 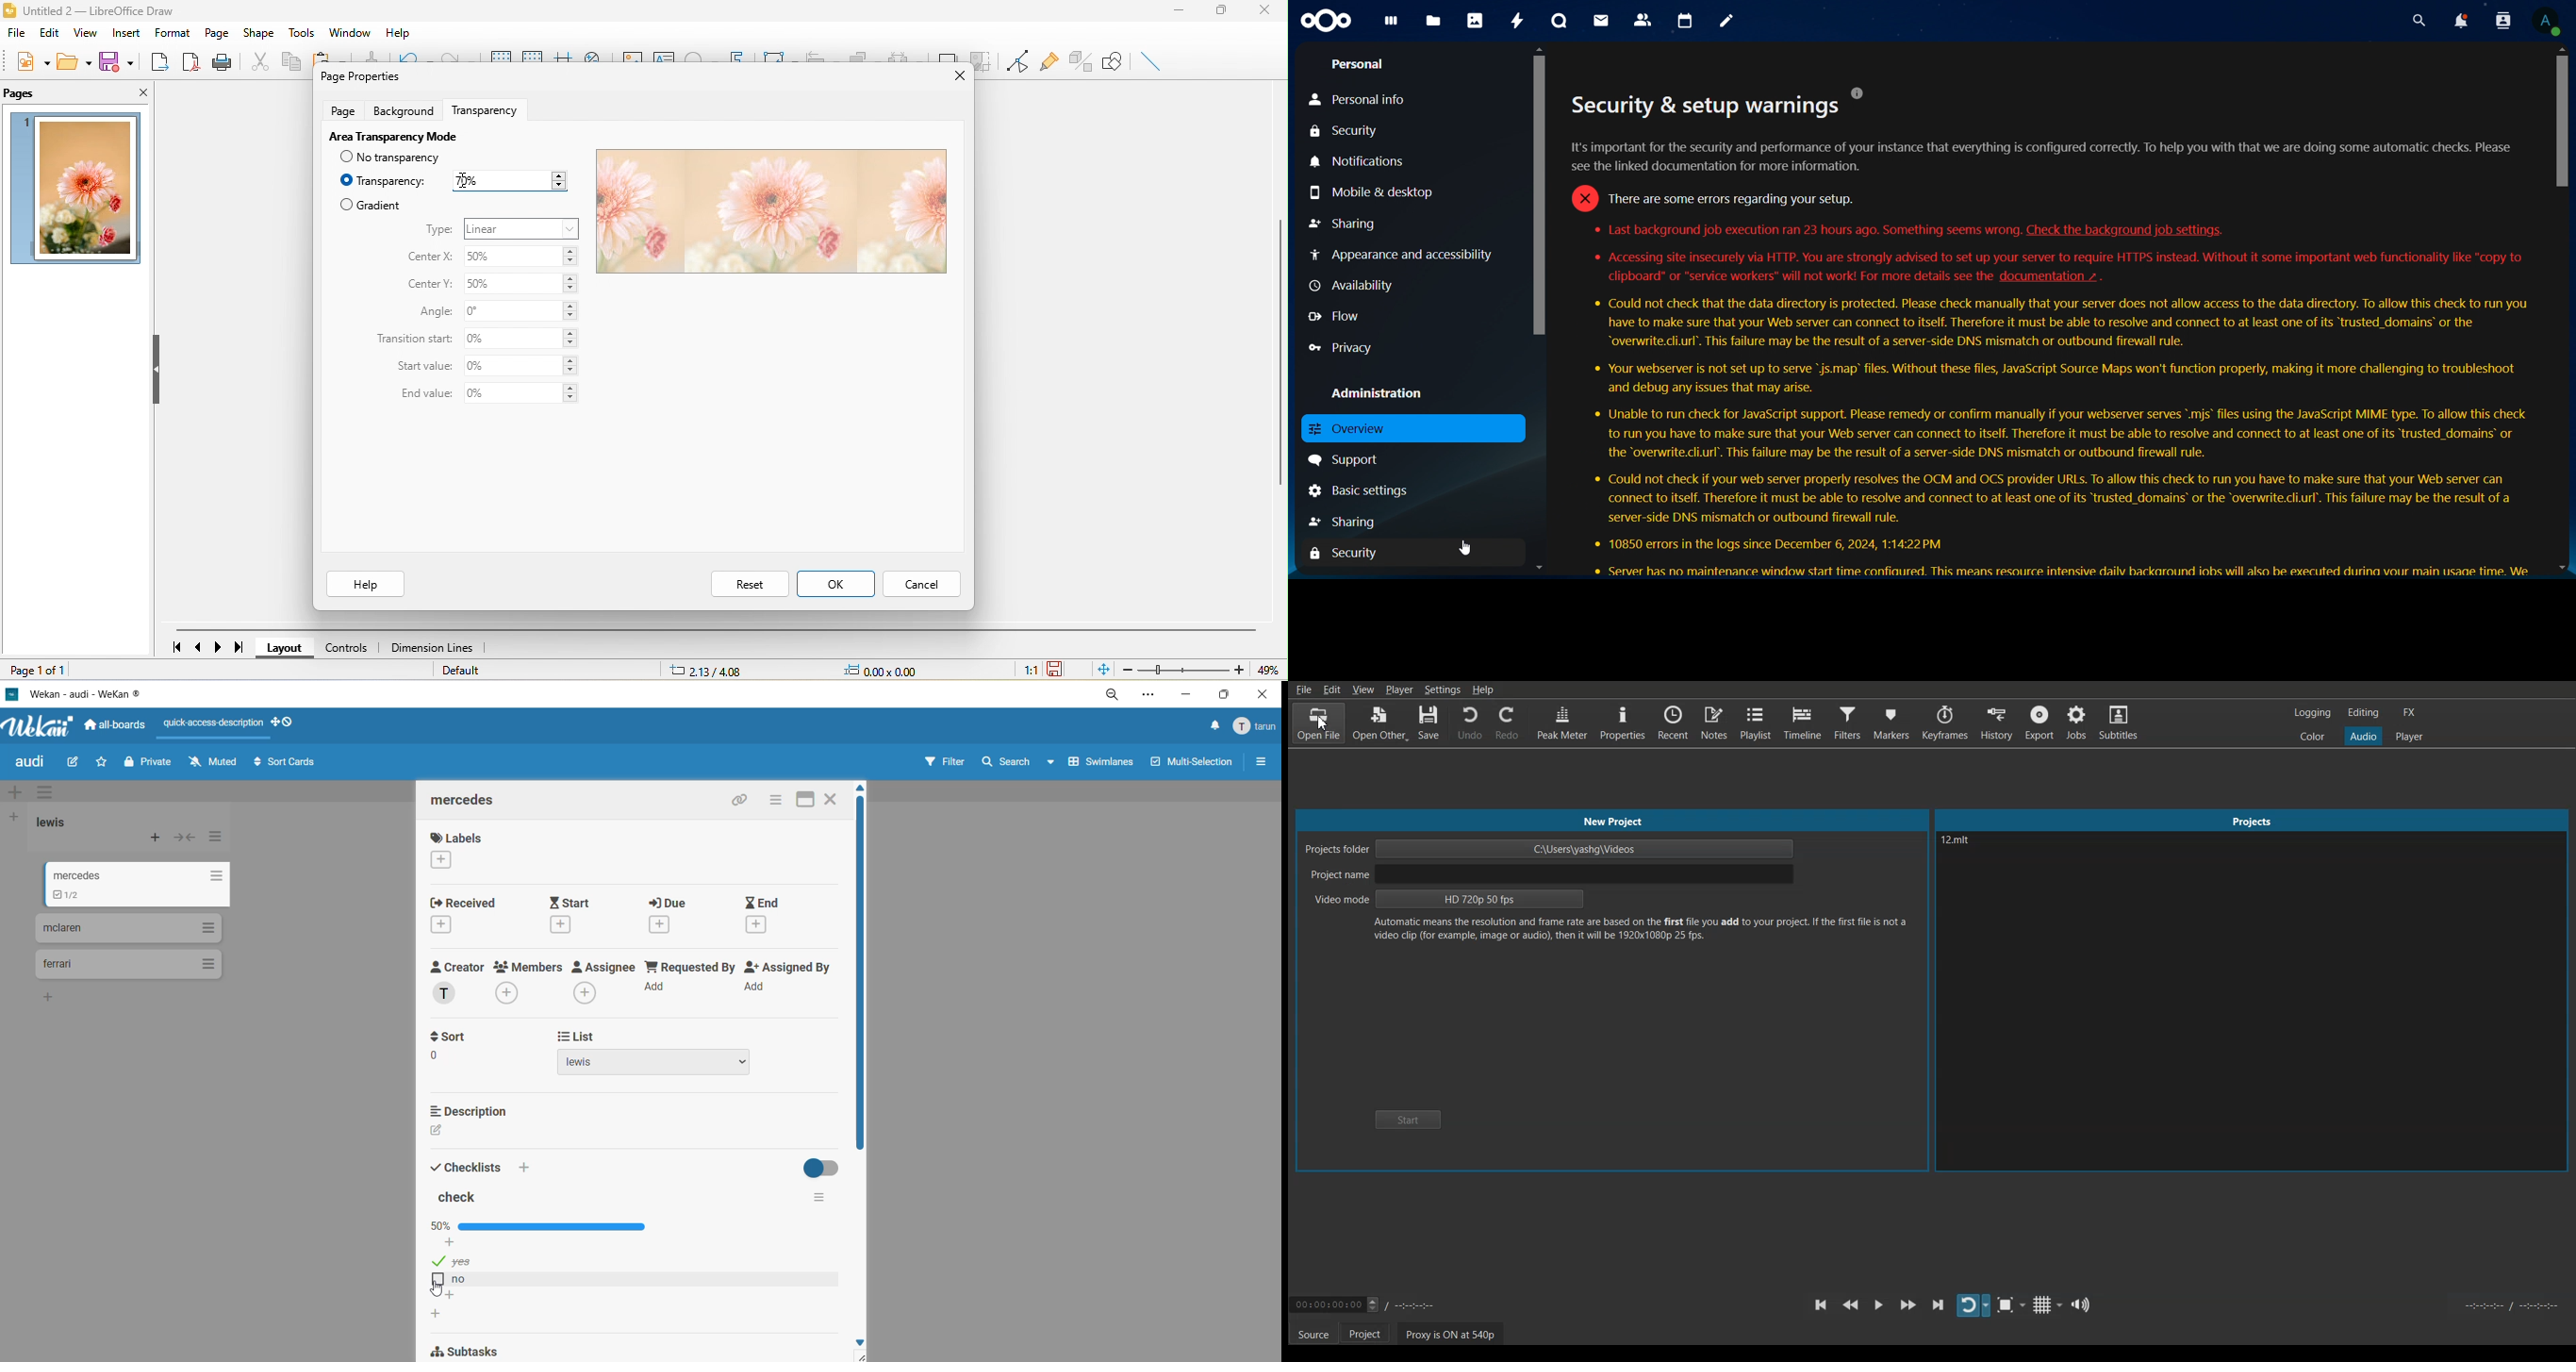 I want to click on quick access description, so click(x=213, y=723).